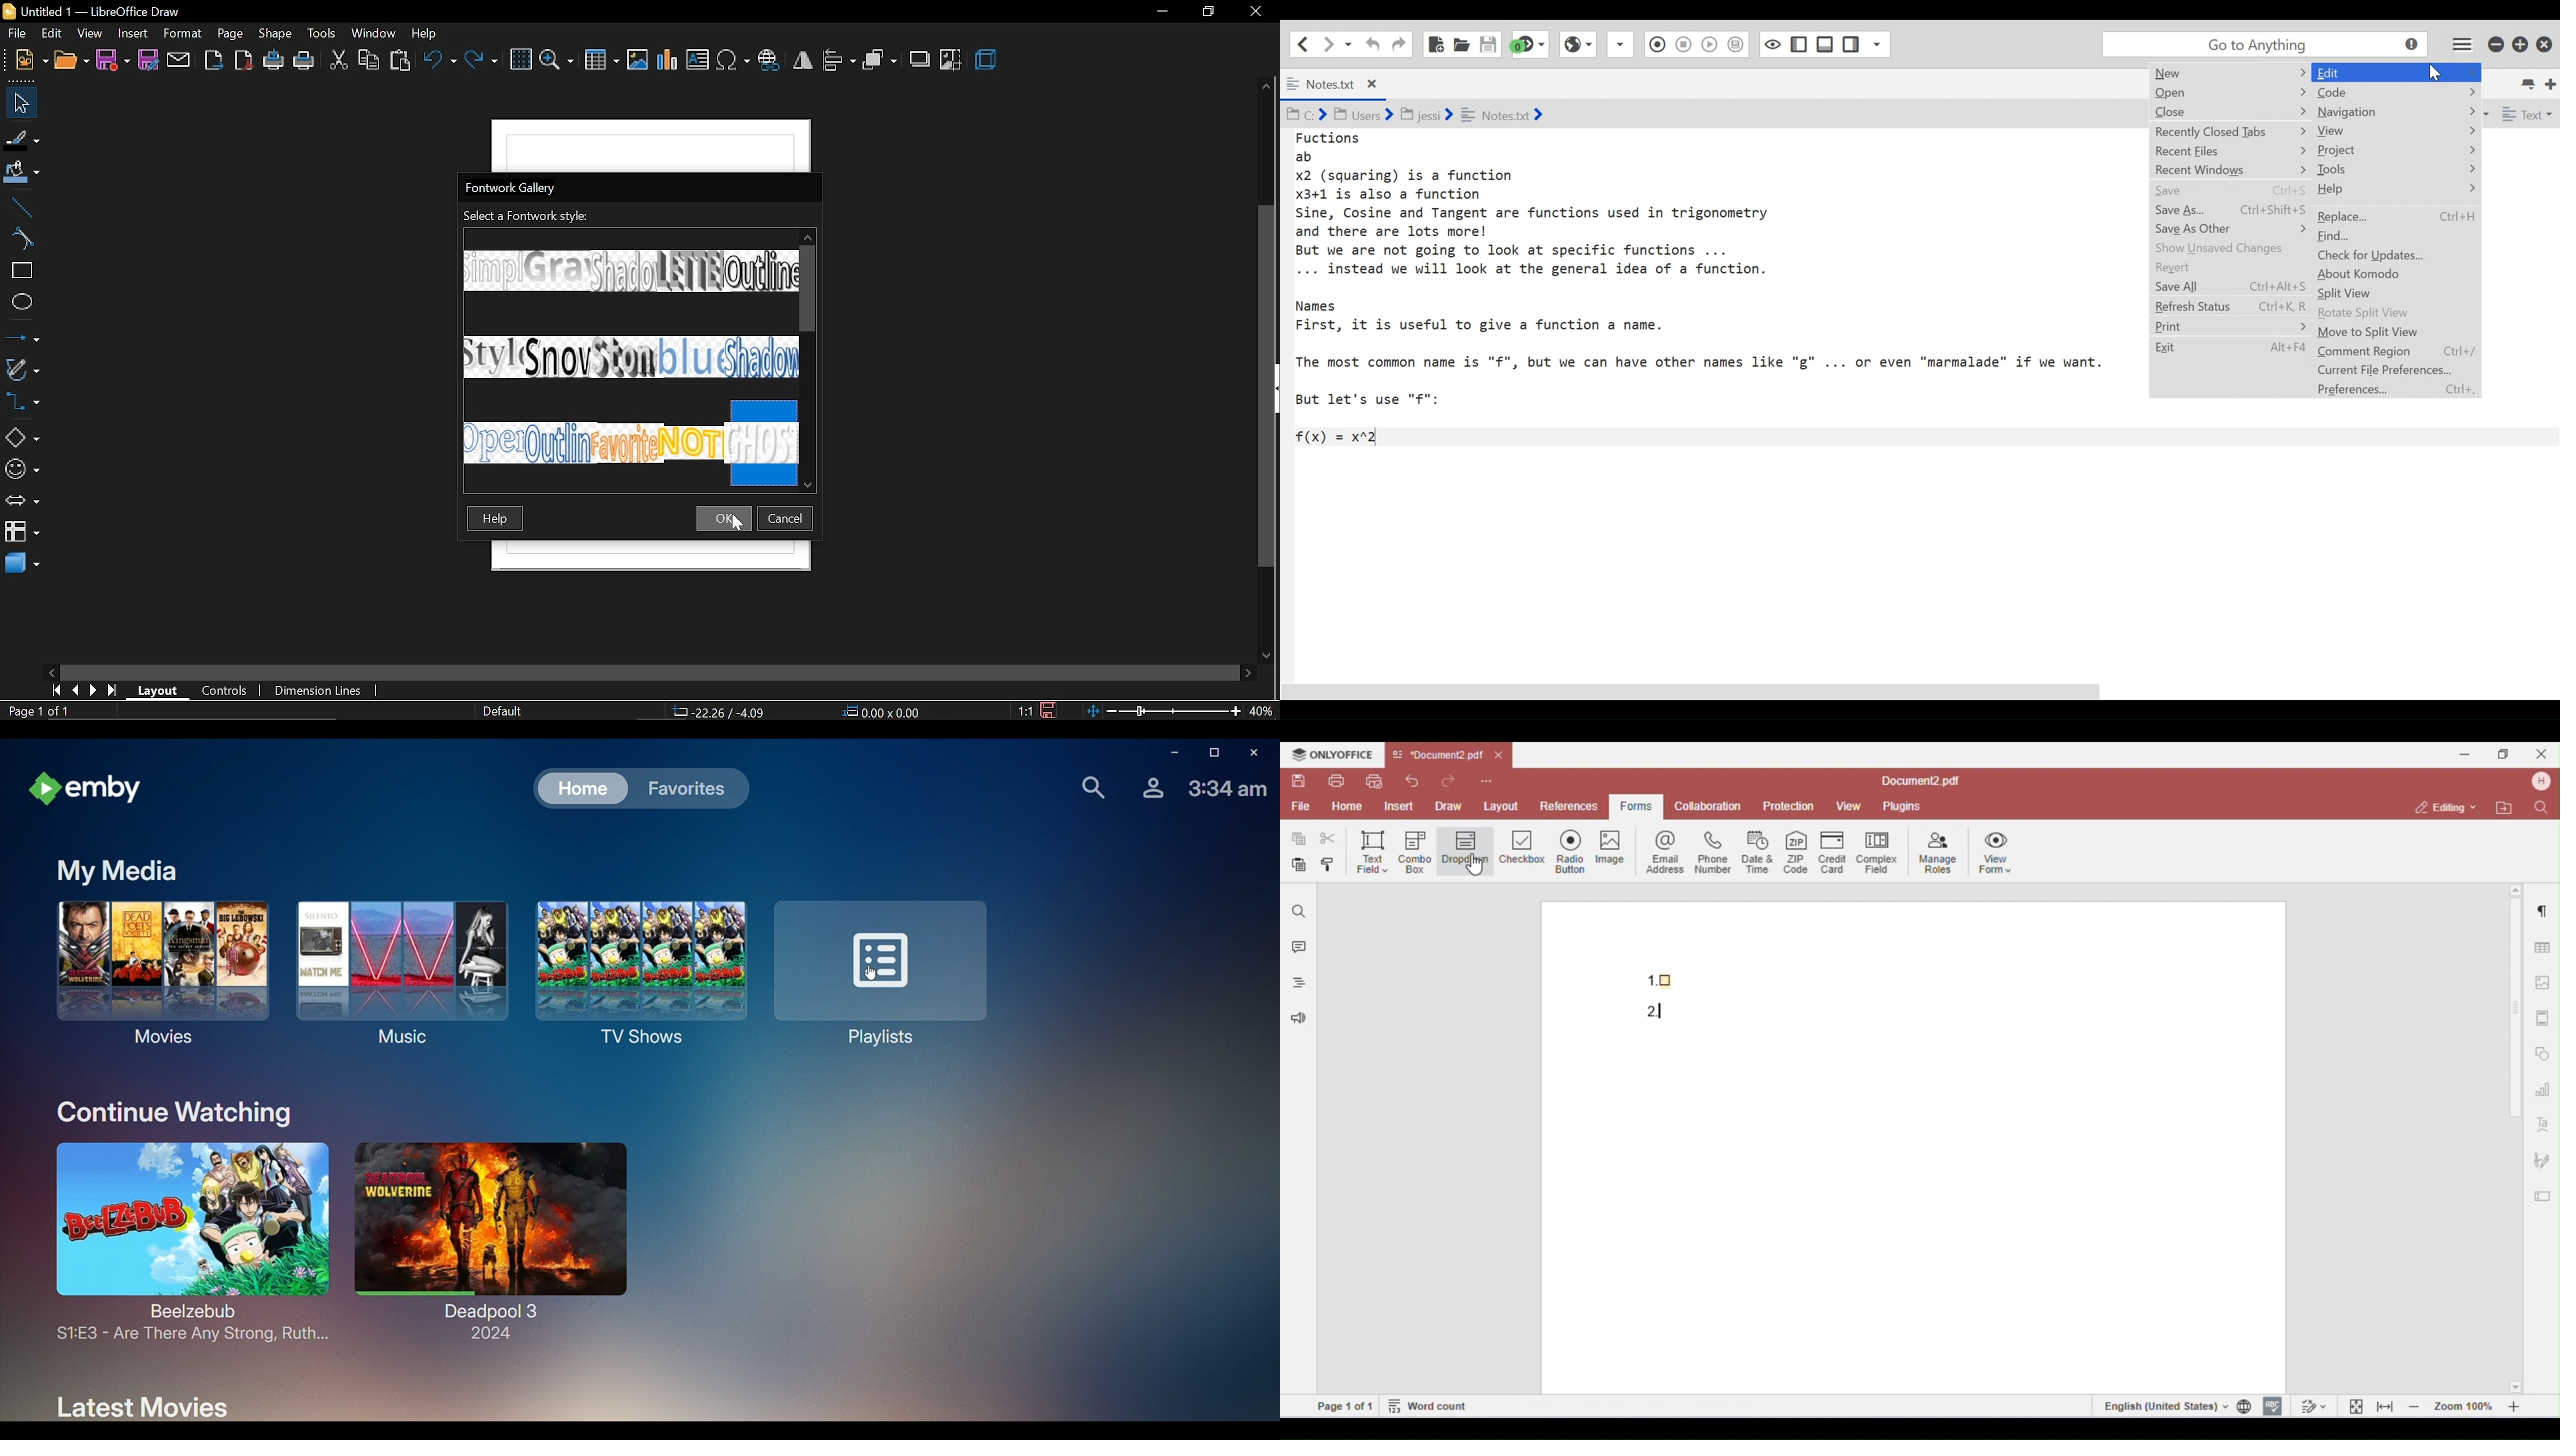 This screenshot has width=2576, height=1456. Describe the element at coordinates (22, 337) in the screenshot. I see `lines and arrow` at that location.